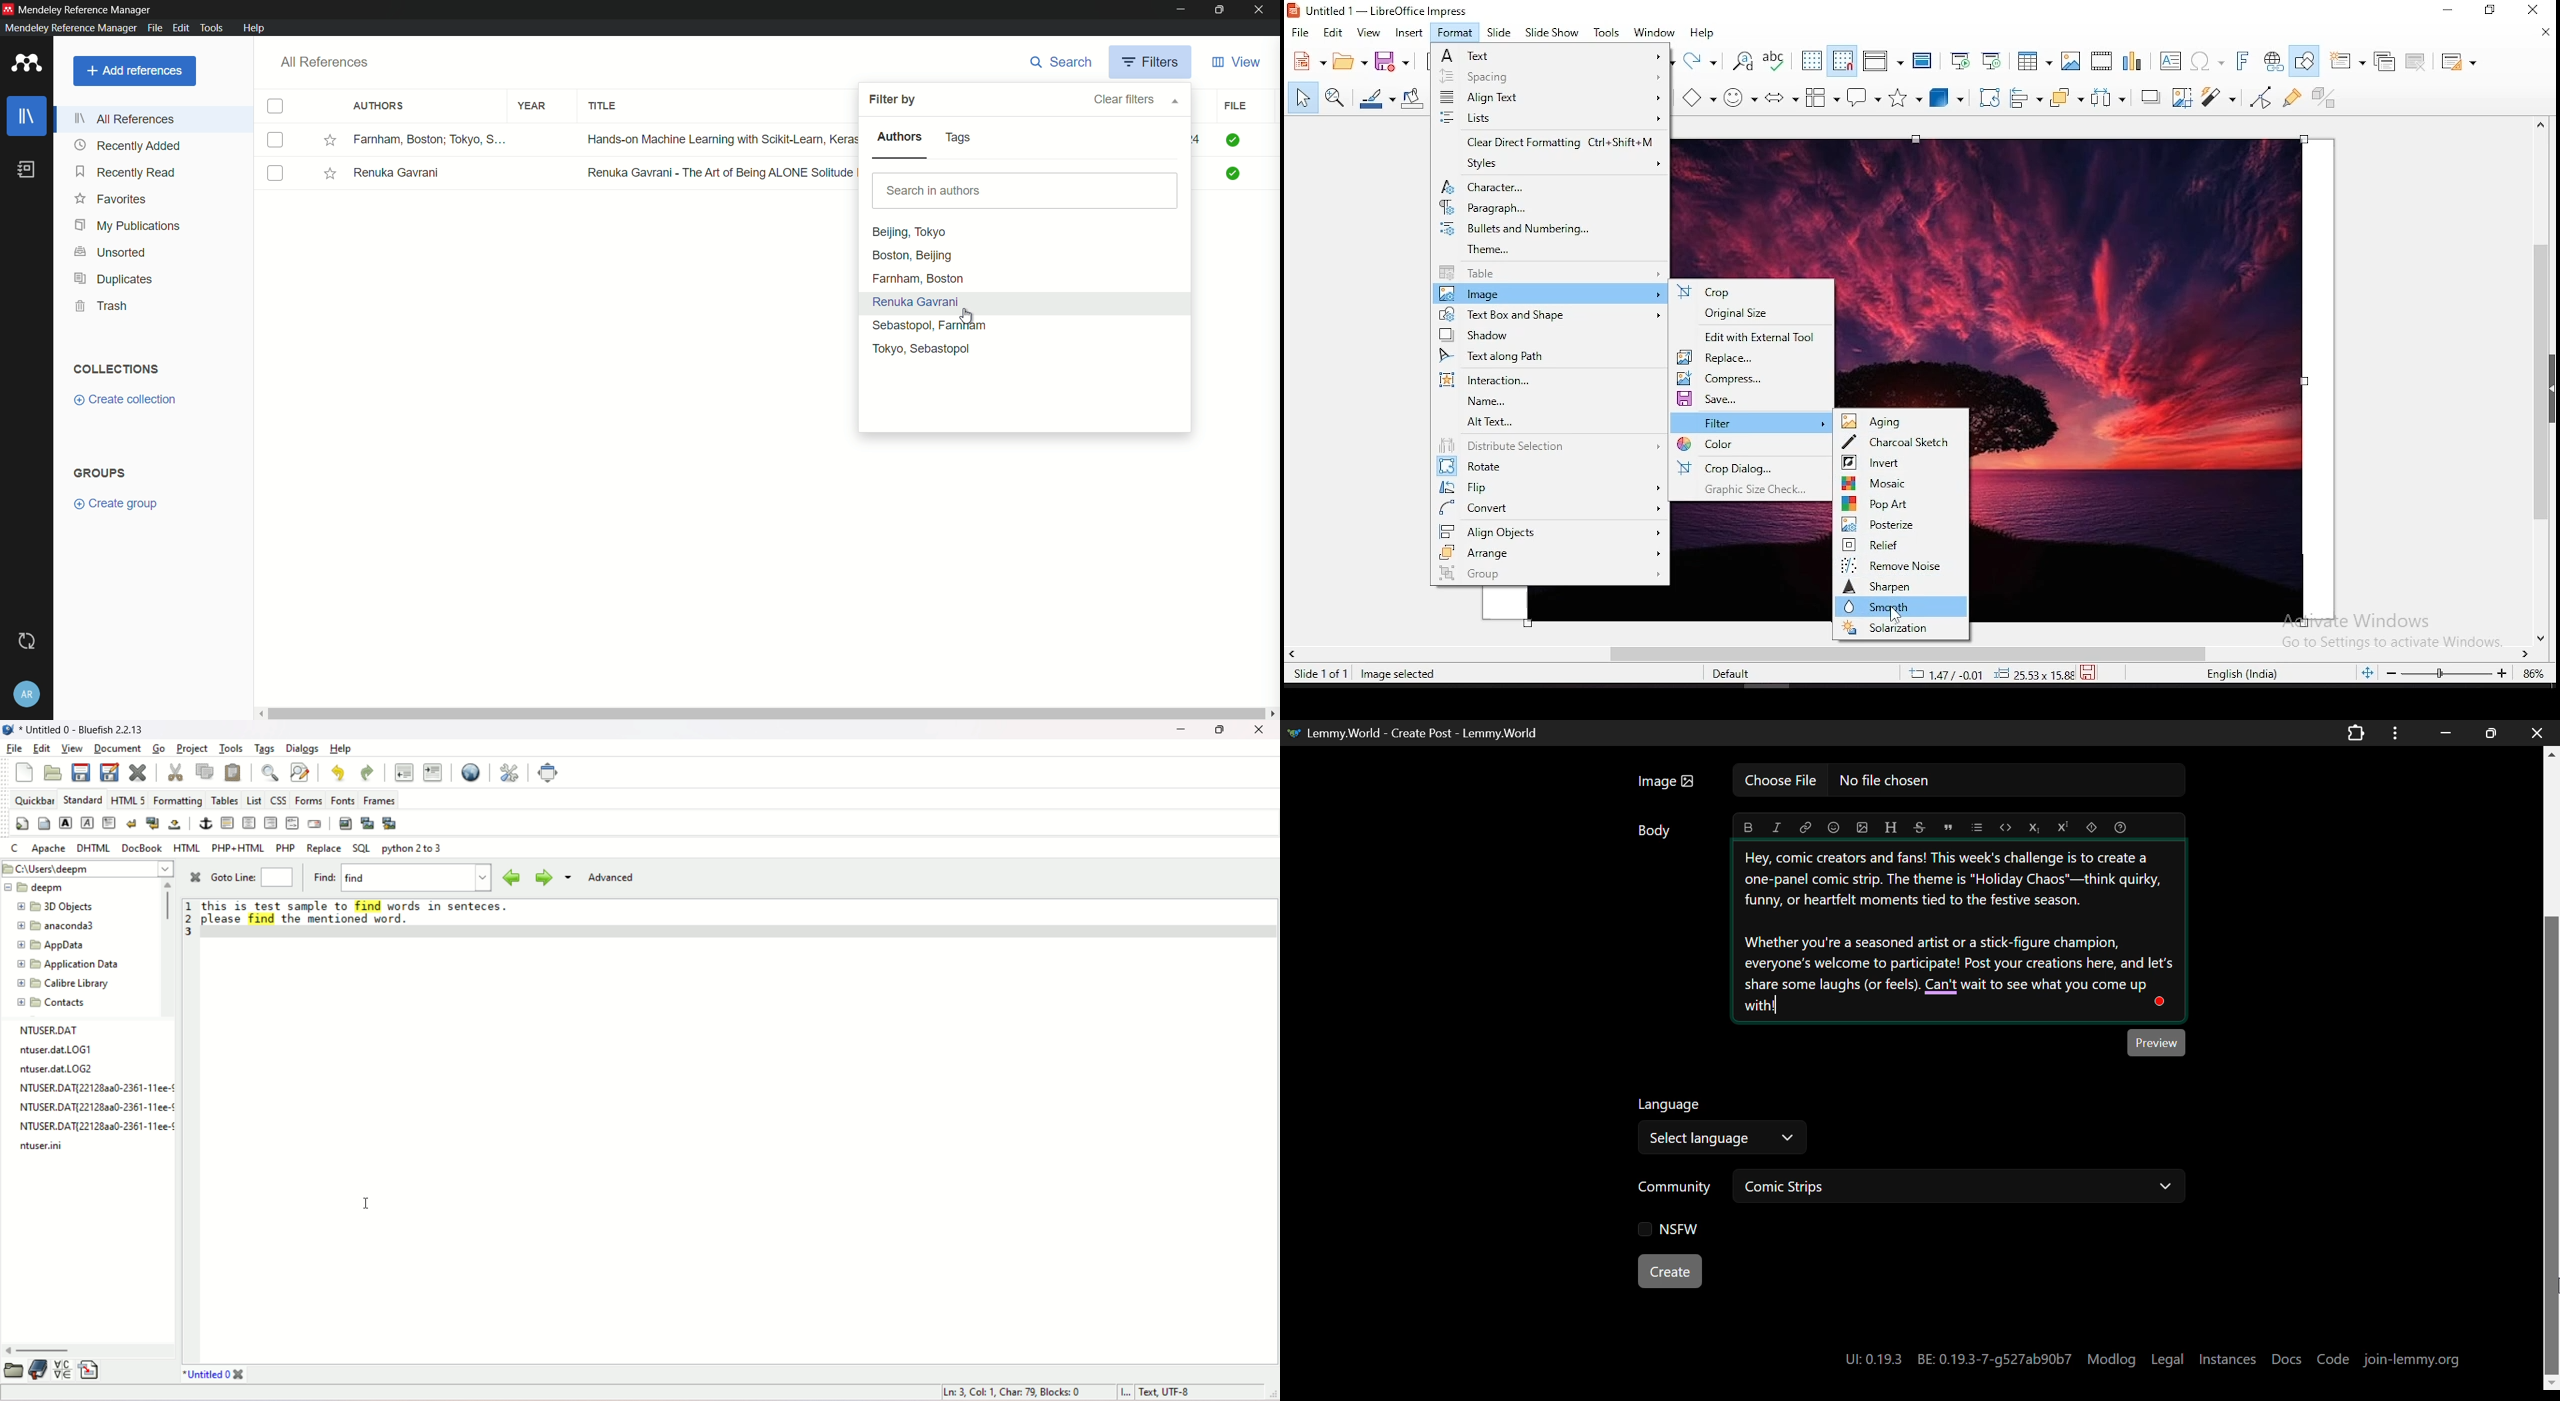 This screenshot has height=1428, width=2576. I want to click on name, so click(1548, 402).